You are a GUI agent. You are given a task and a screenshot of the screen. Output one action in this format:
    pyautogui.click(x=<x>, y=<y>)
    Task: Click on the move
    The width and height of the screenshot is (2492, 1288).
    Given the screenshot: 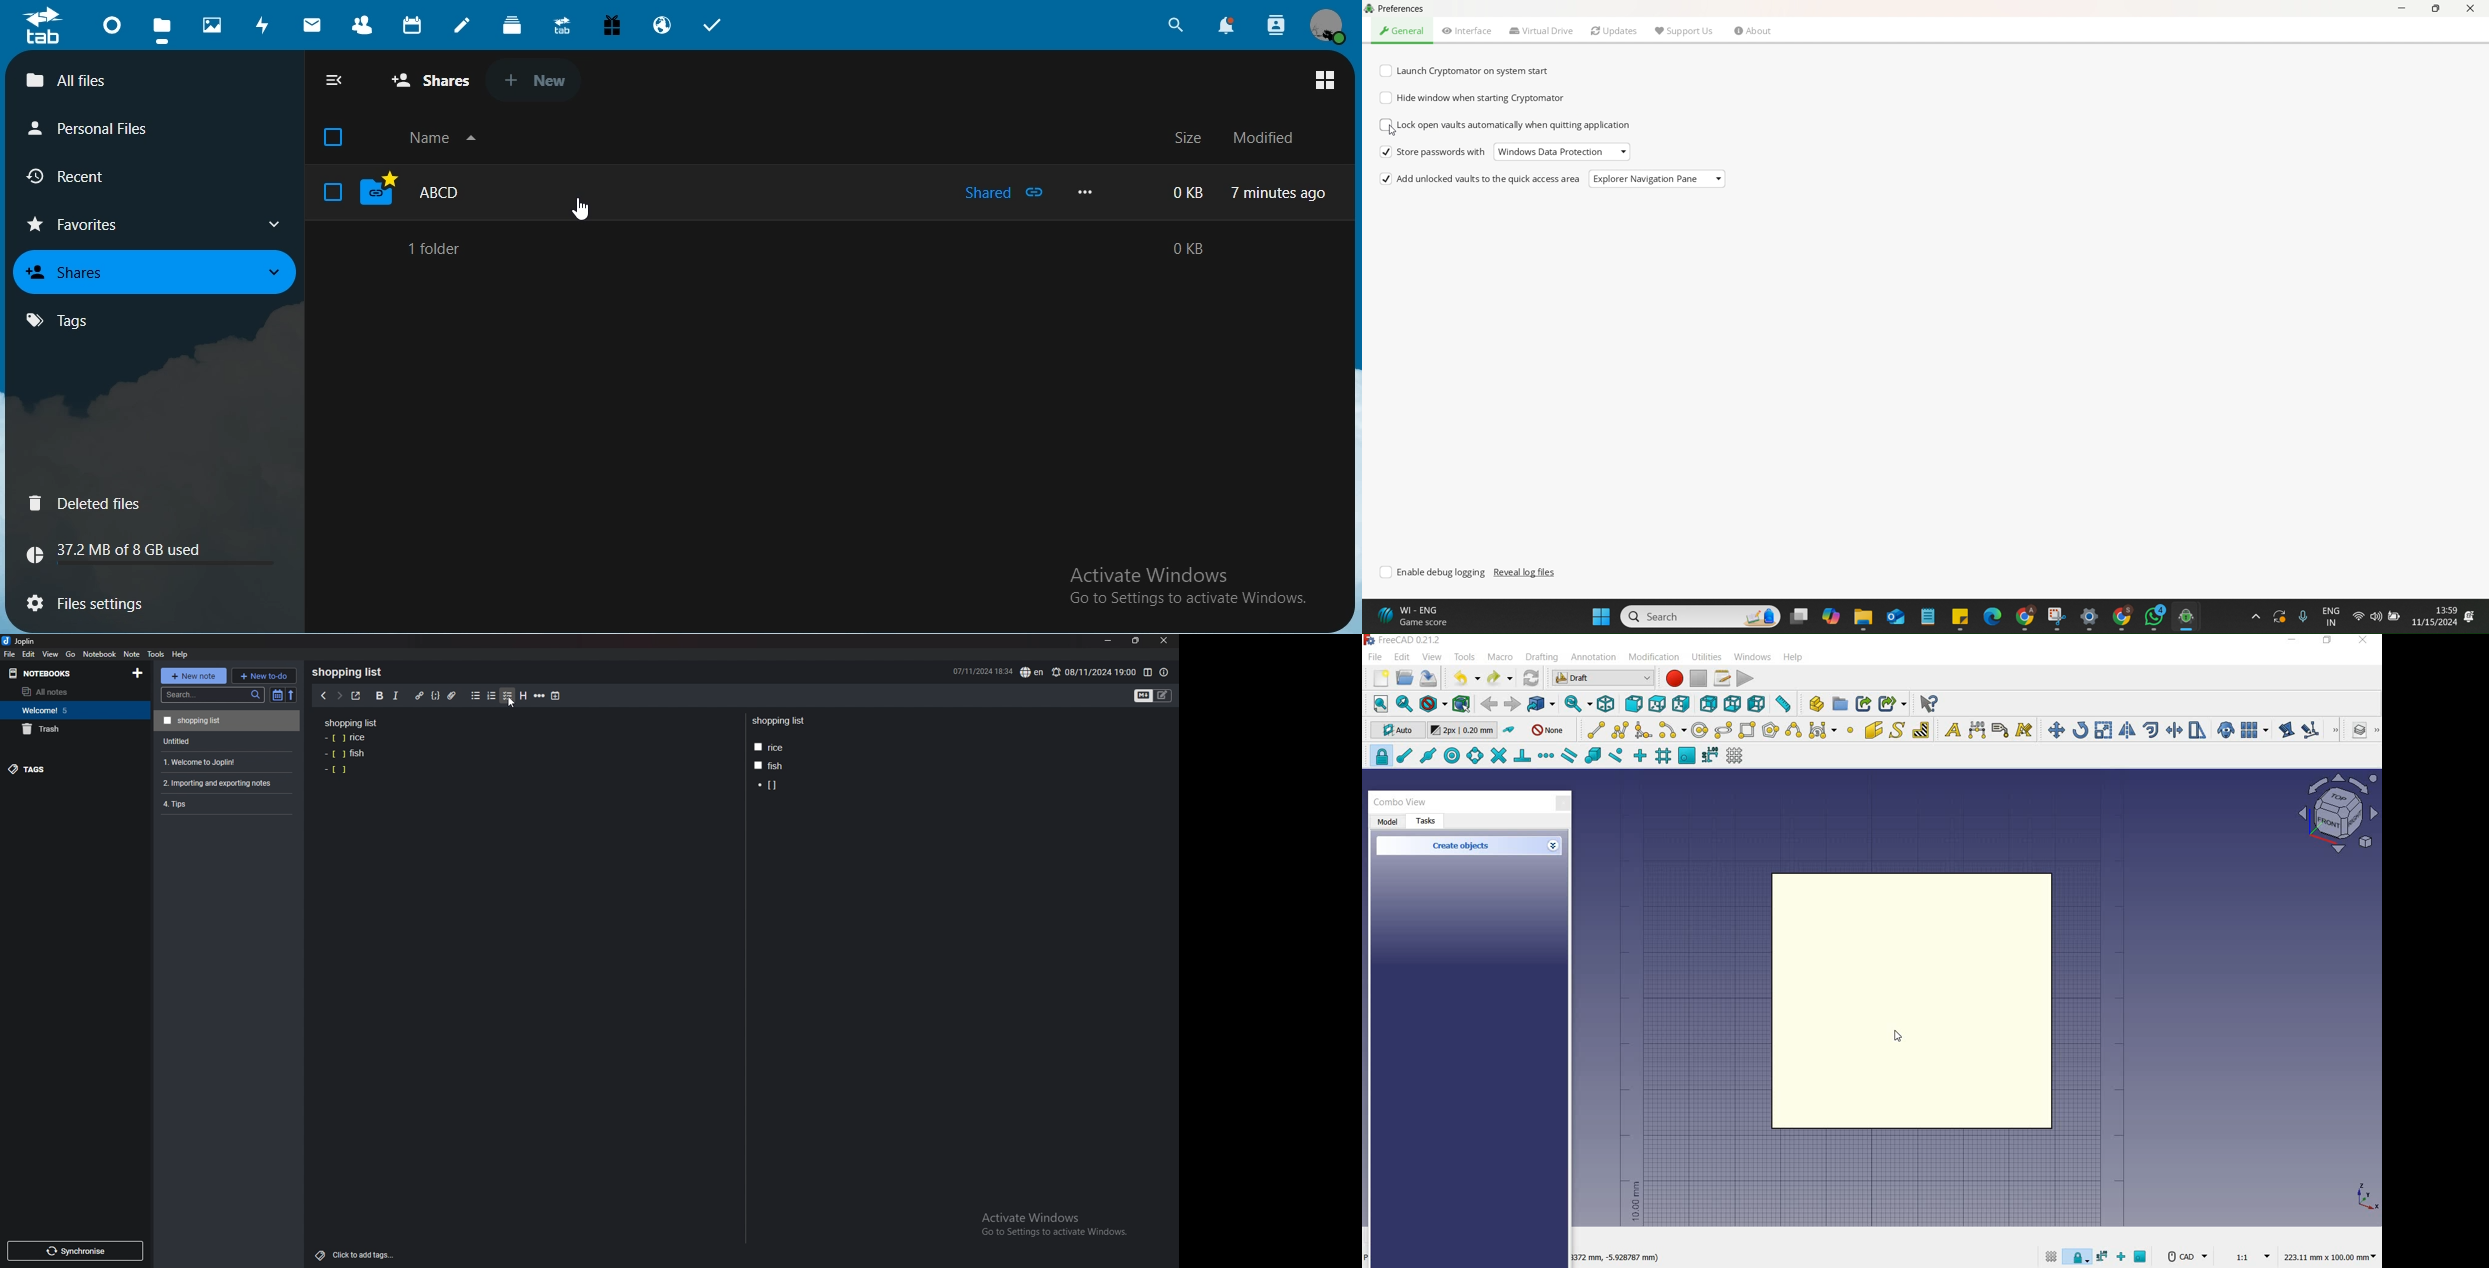 What is the action you would take?
    pyautogui.click(x=2053, y=729)
    